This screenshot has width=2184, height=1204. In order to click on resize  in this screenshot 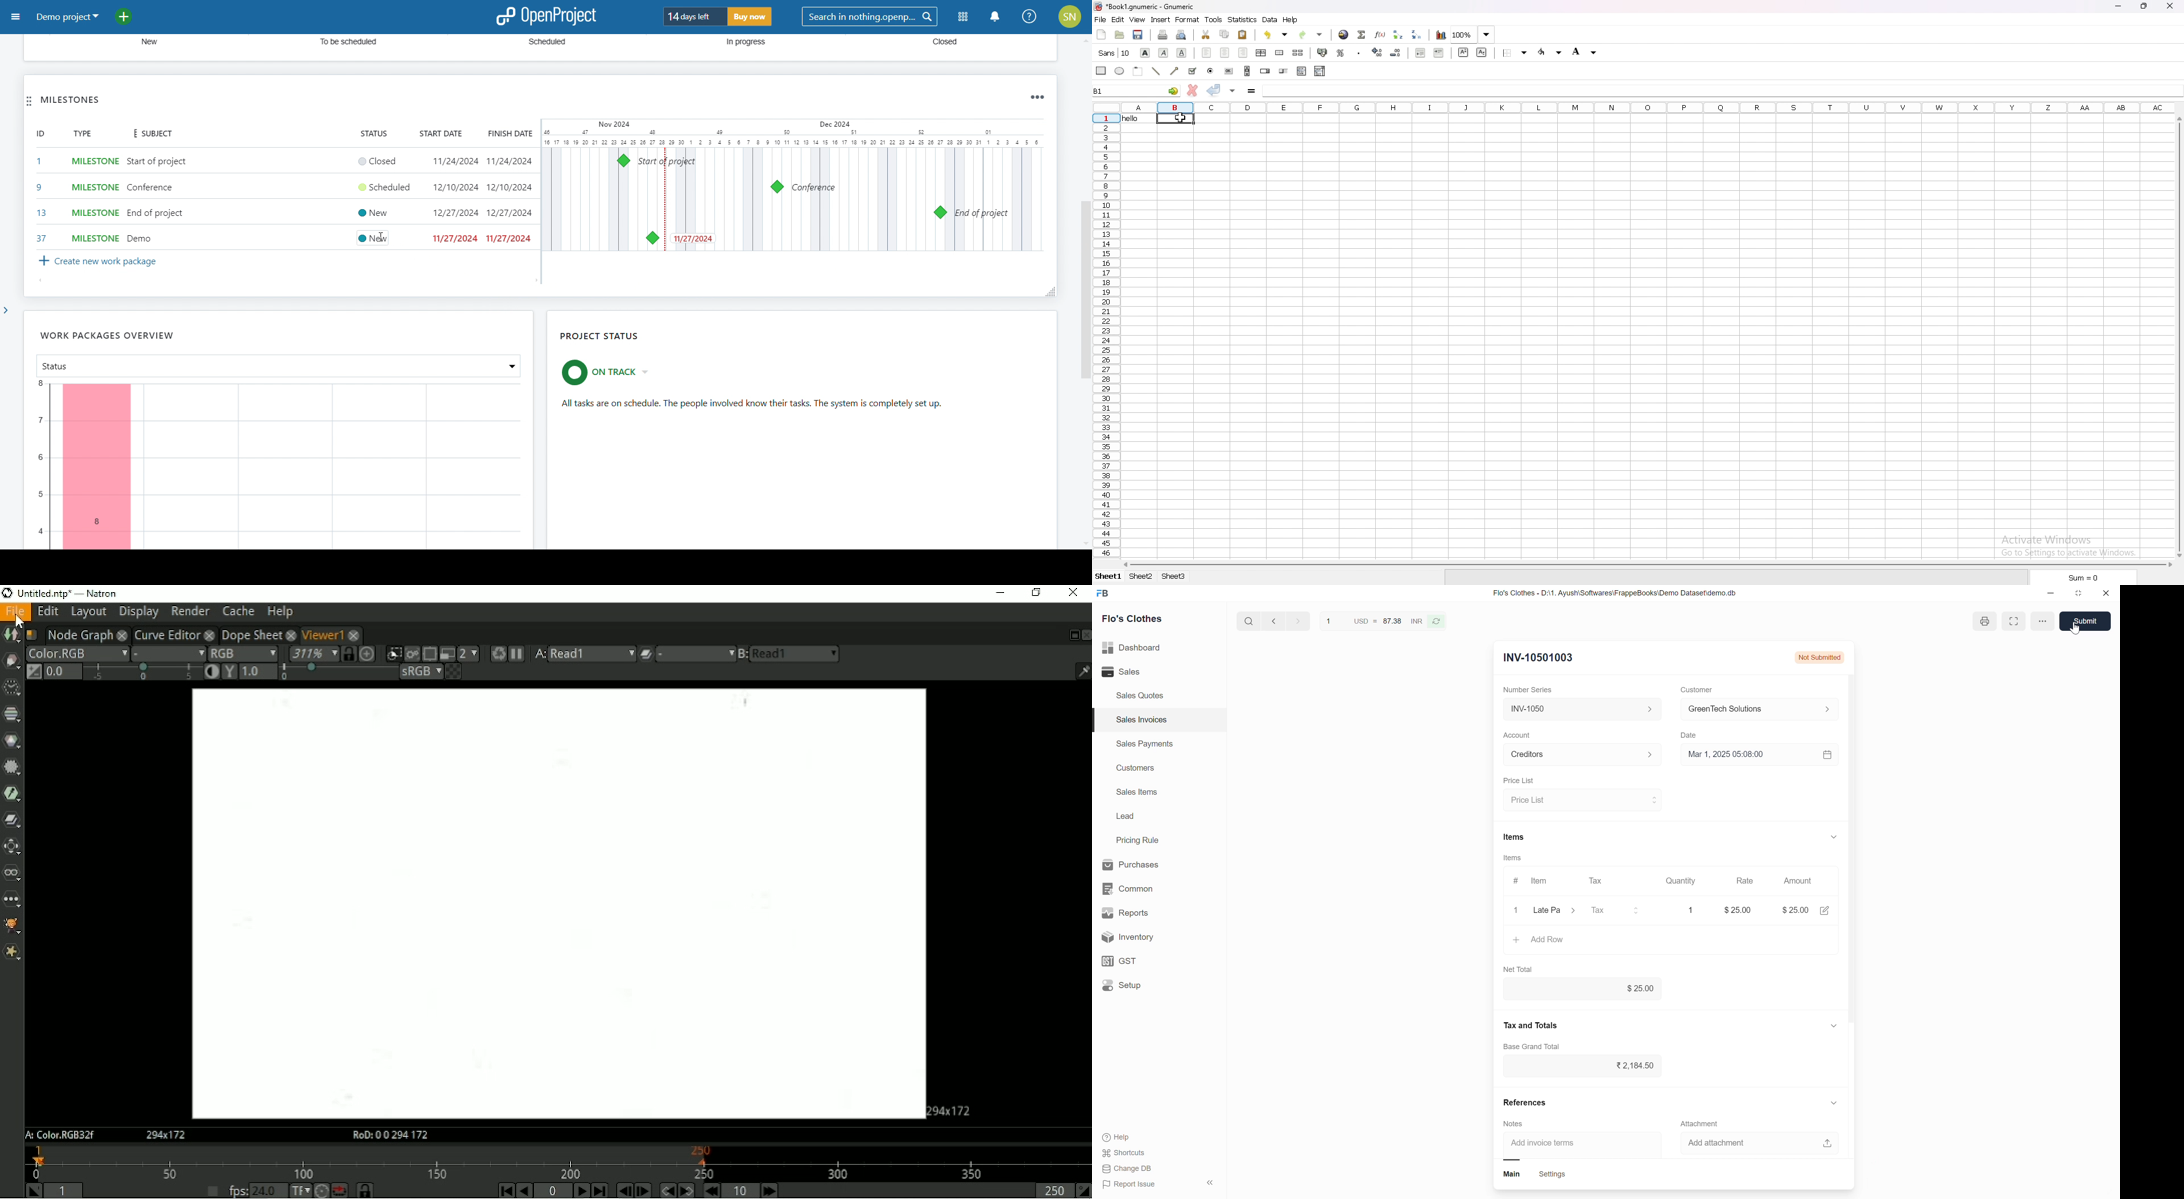, I will do `click(2083, 595)`.